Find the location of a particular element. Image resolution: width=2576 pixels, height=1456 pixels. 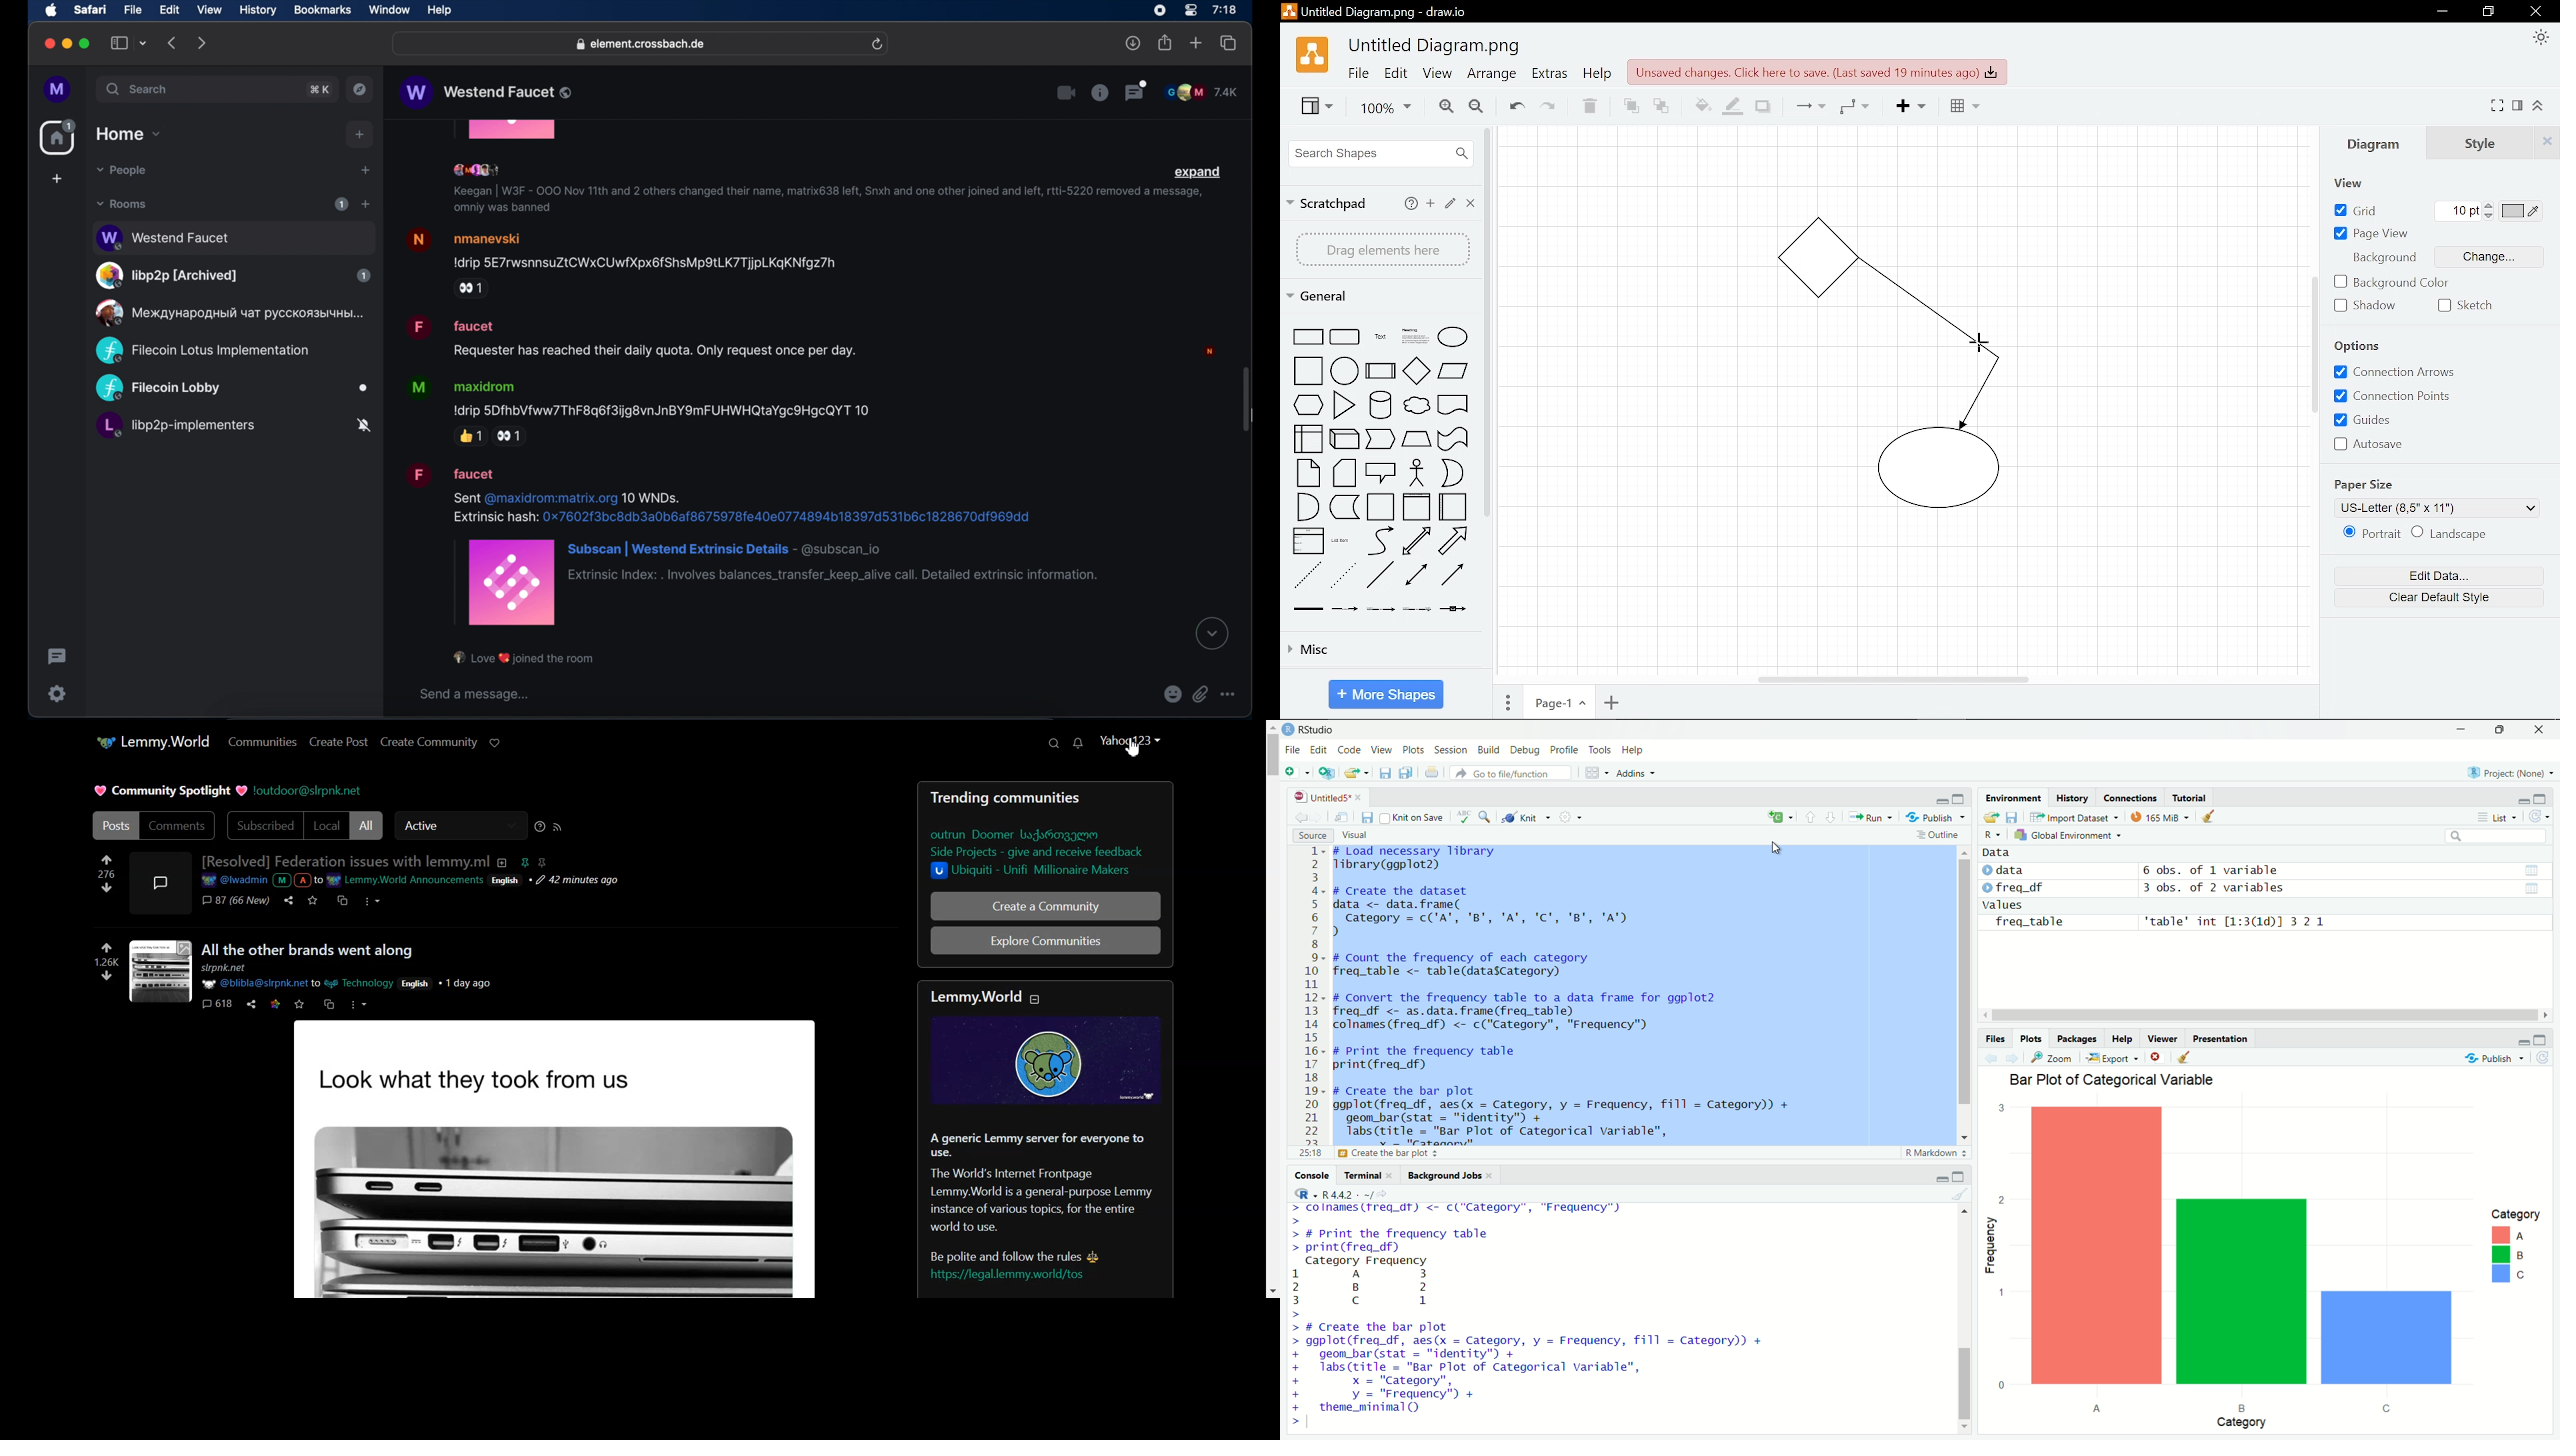

cursor is located at coordinates (1785, 850).